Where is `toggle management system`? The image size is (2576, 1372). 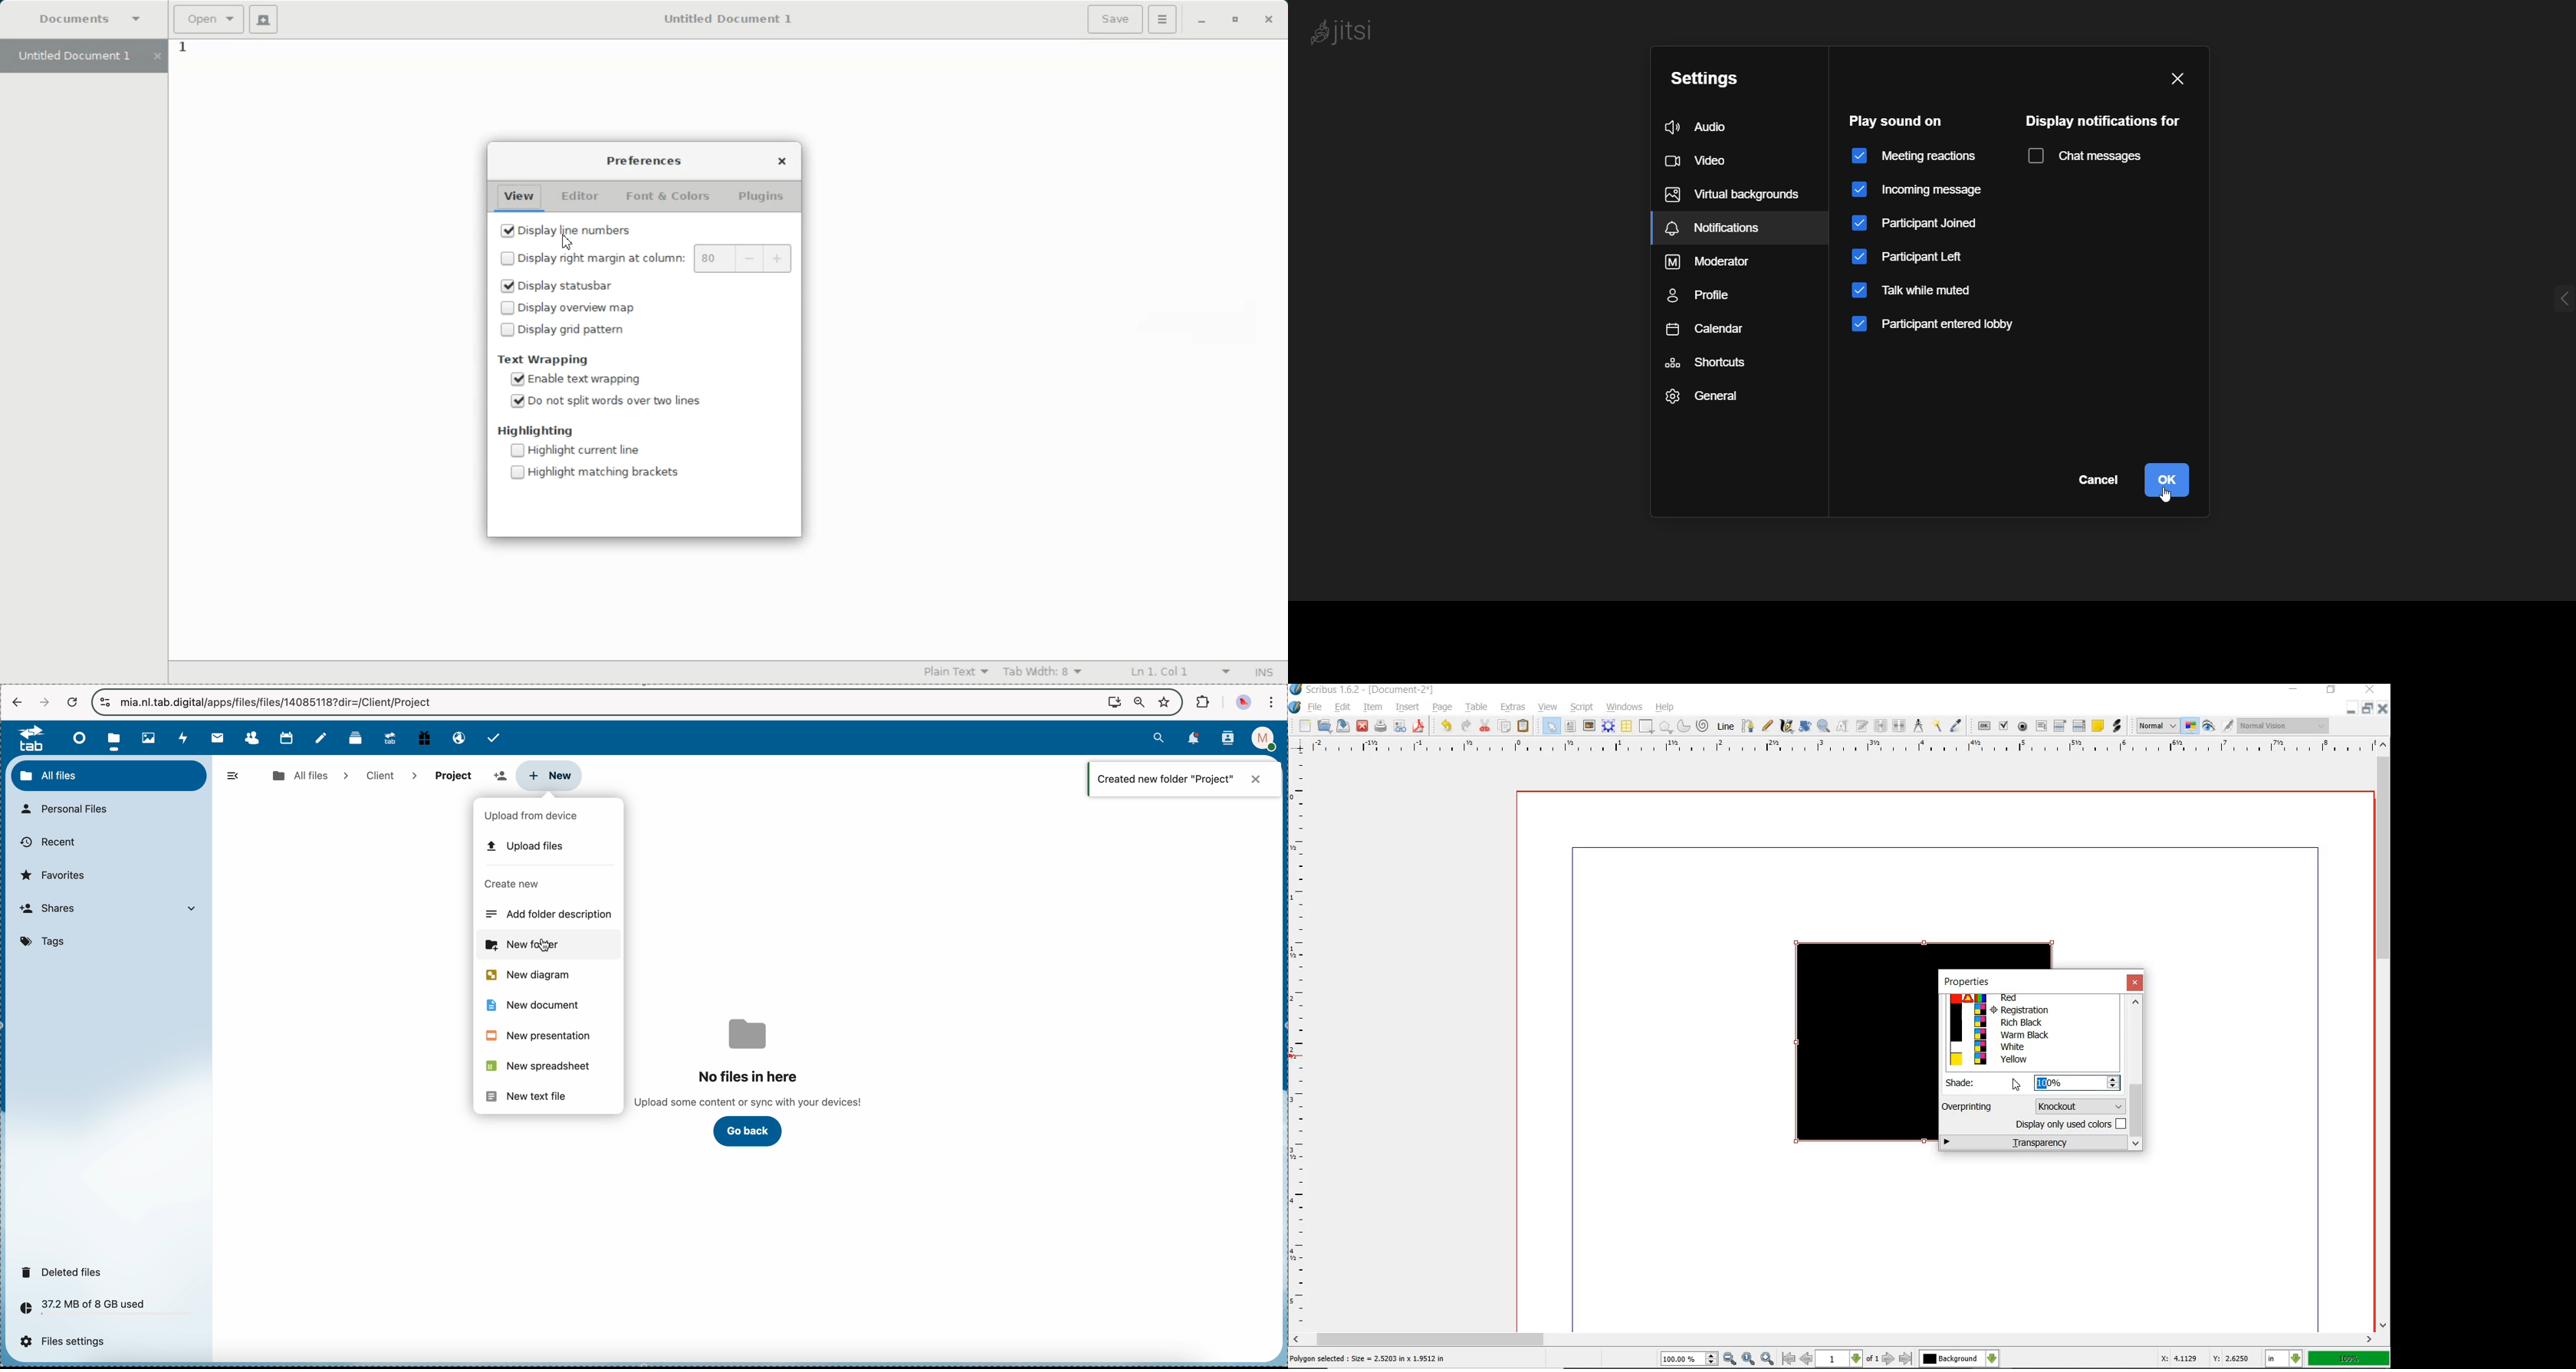 toggle management system is located at coordinates (2191, 727).